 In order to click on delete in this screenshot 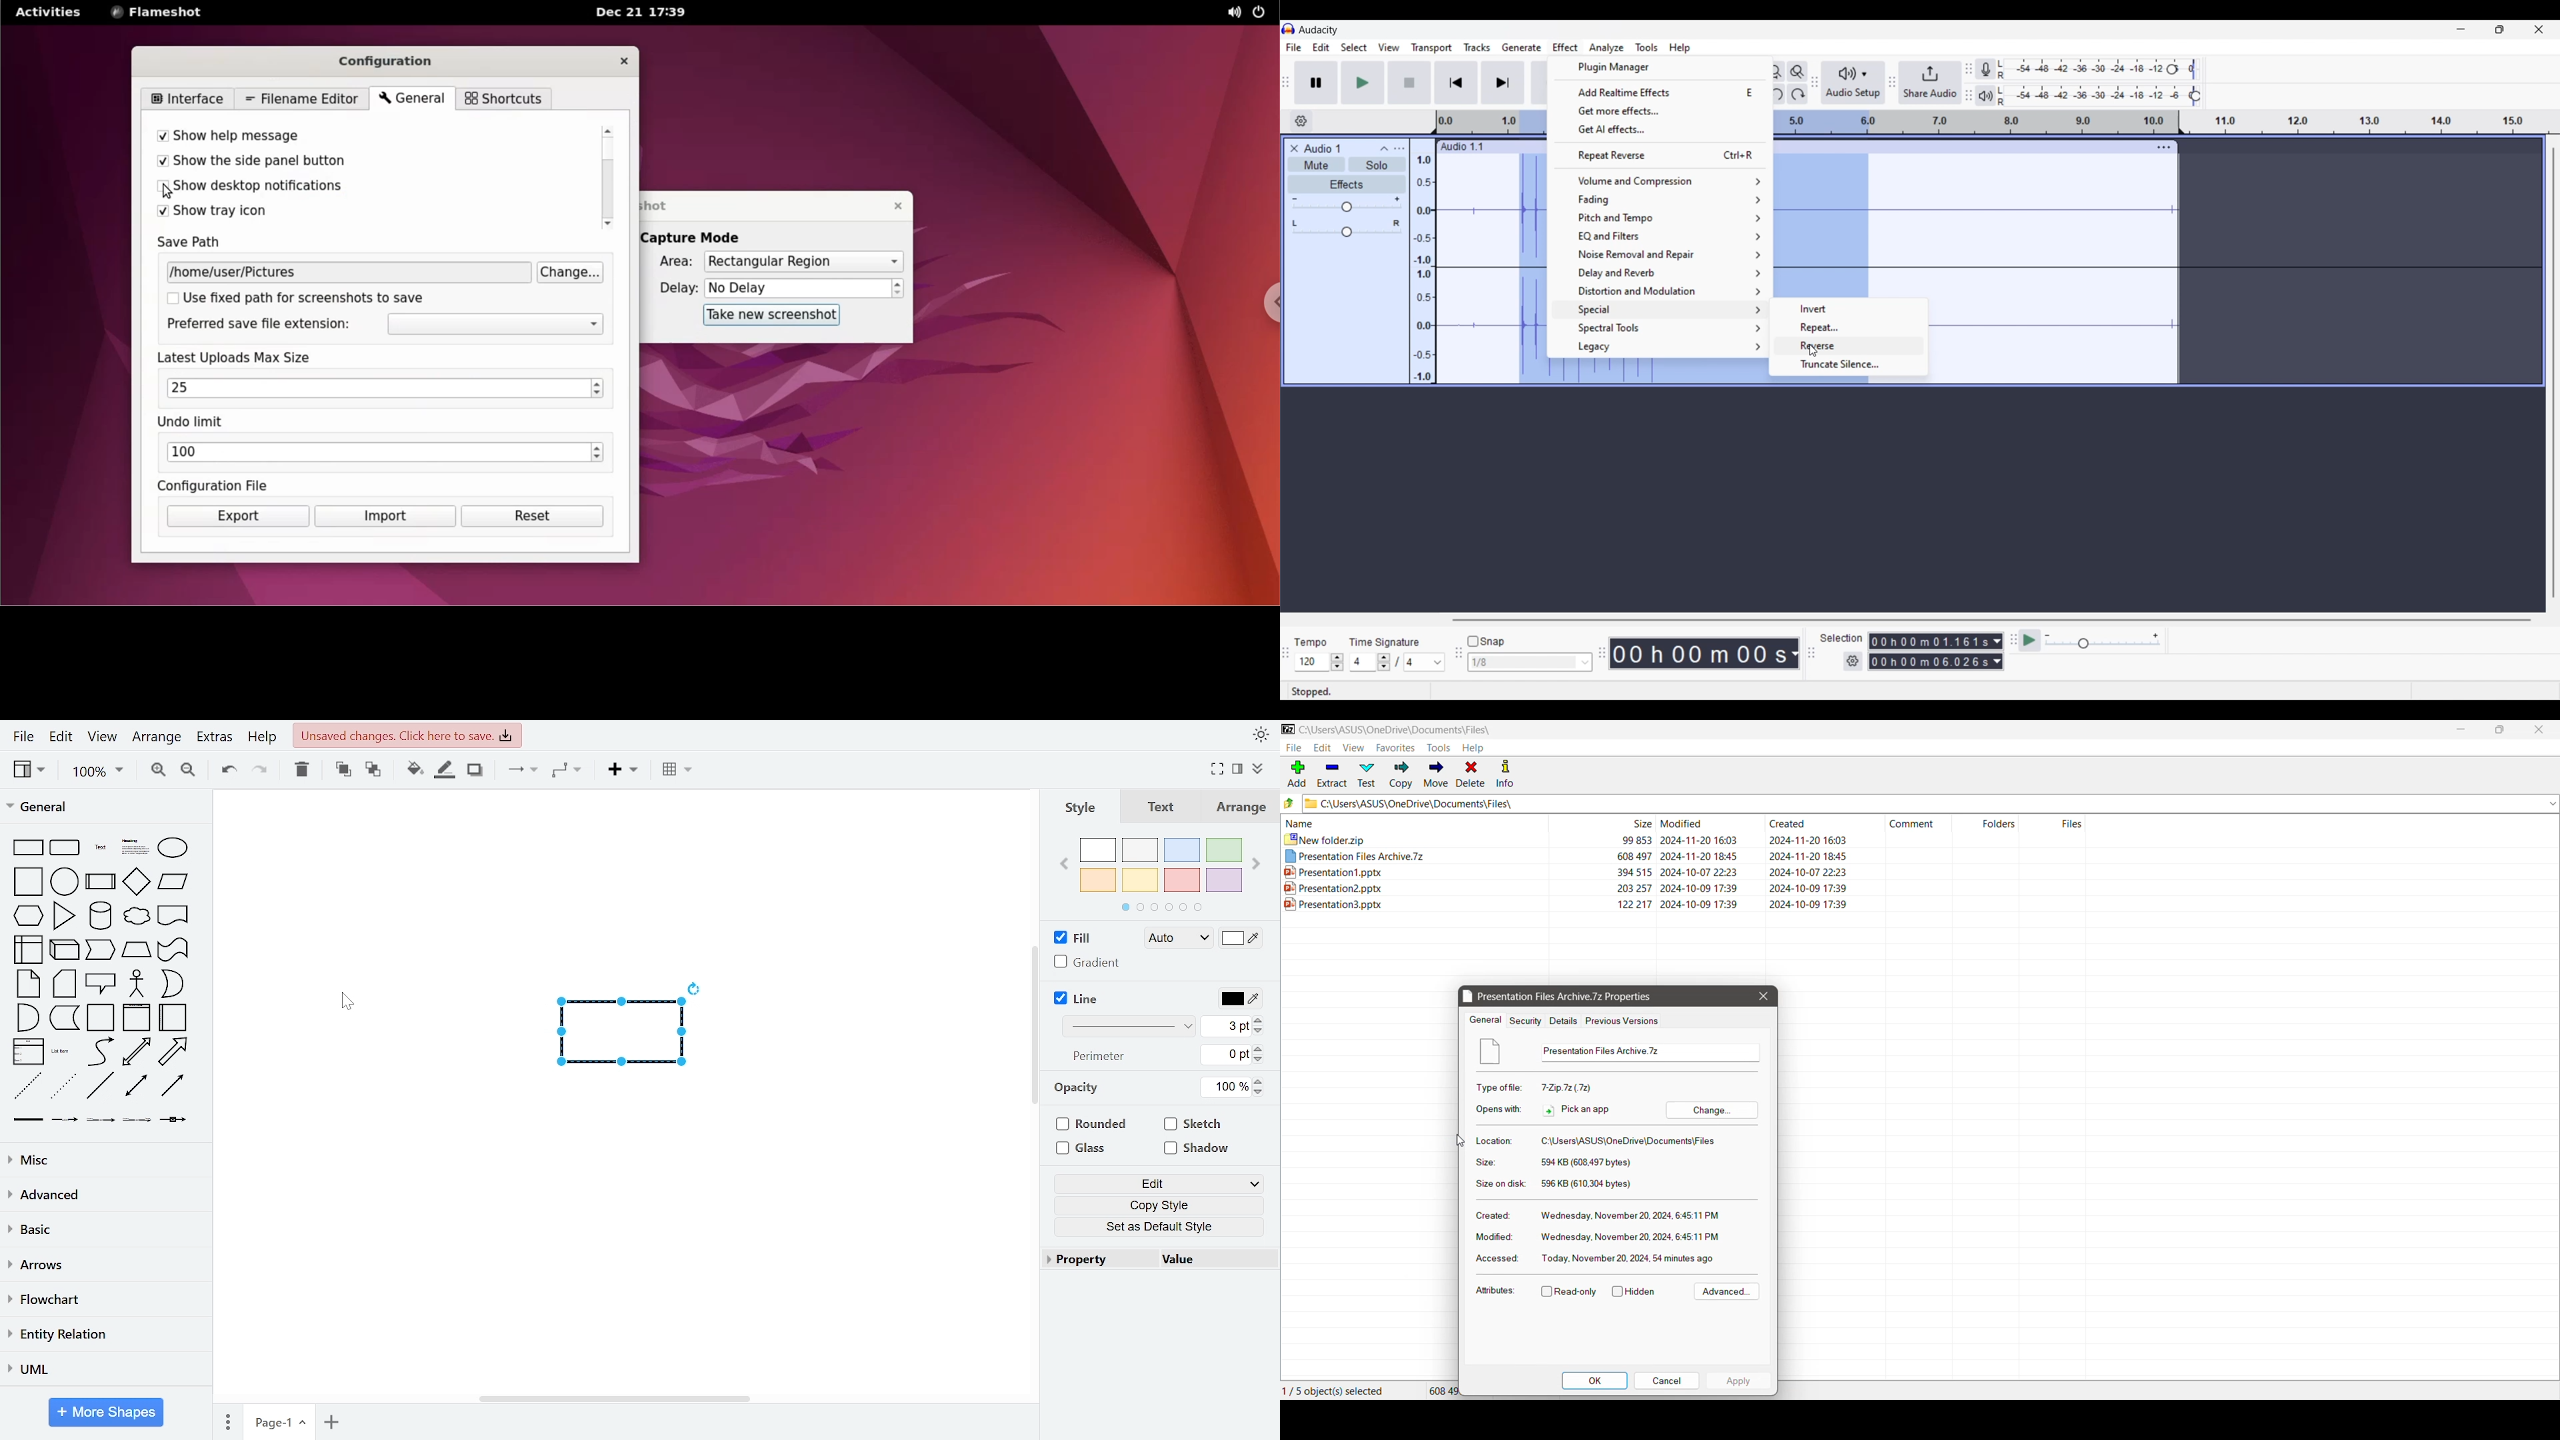, I will do `click(305, 771)`.